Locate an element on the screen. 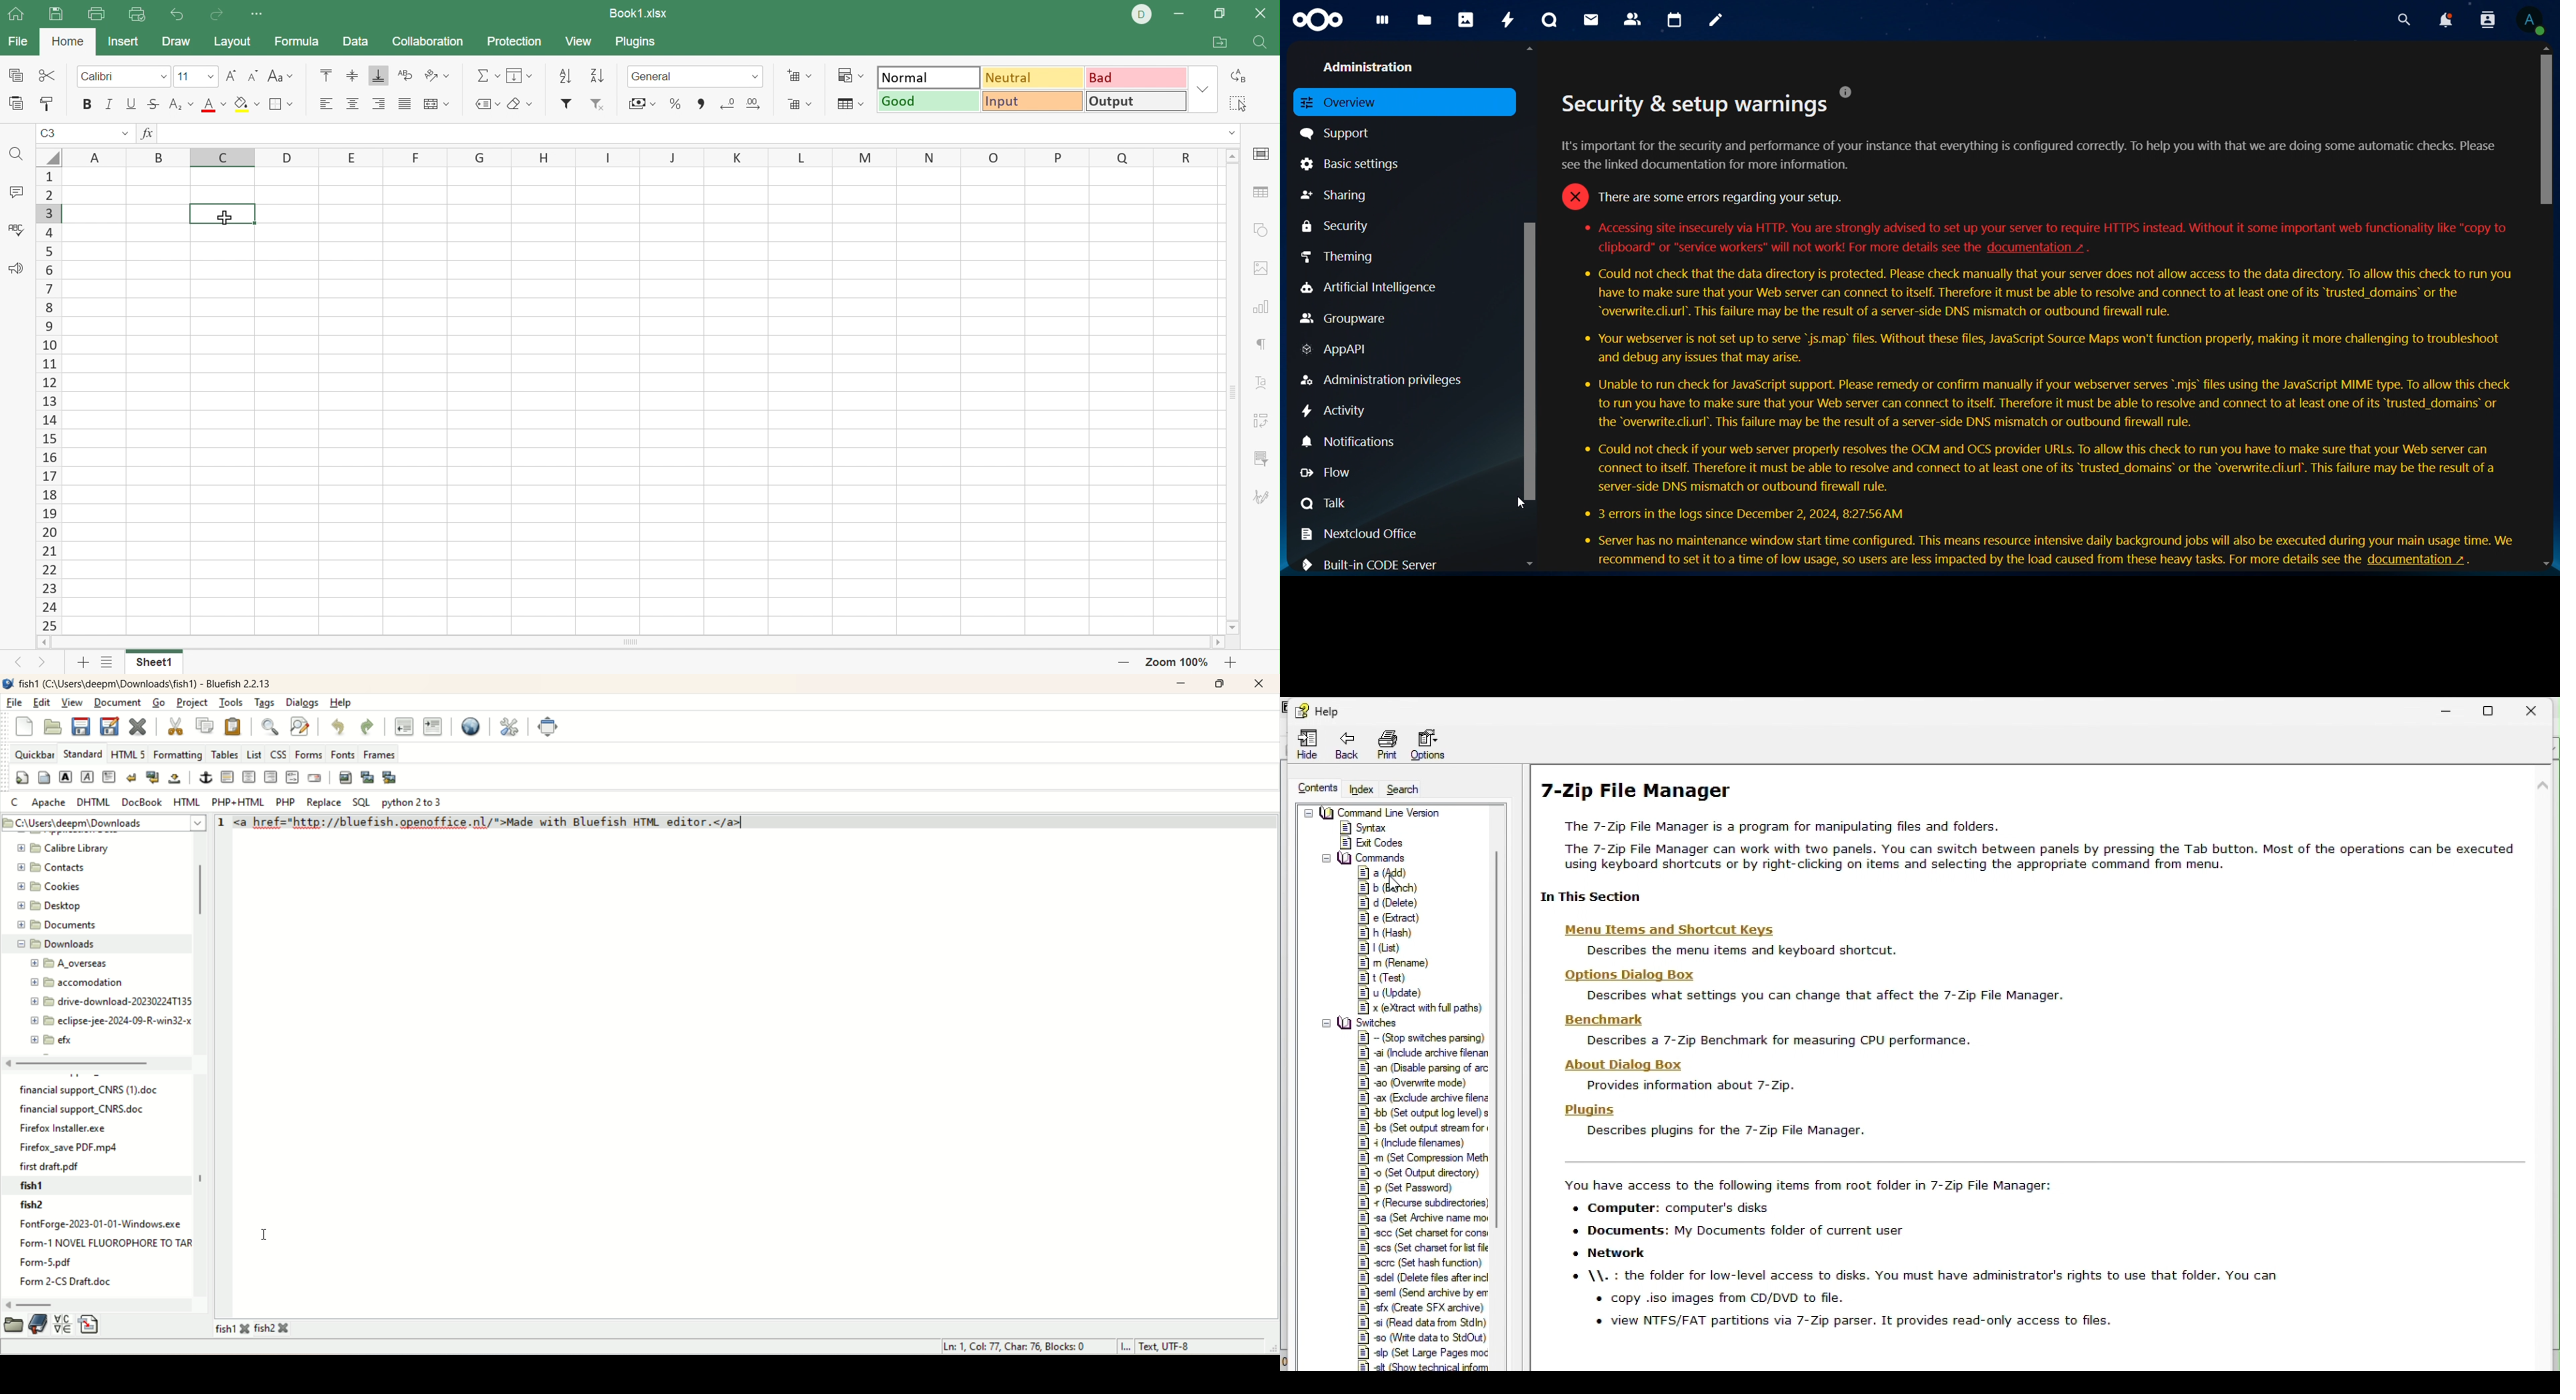 The width and height of the screenshot is (2576, 1400). Bad is located at coordinates (1136, 77).